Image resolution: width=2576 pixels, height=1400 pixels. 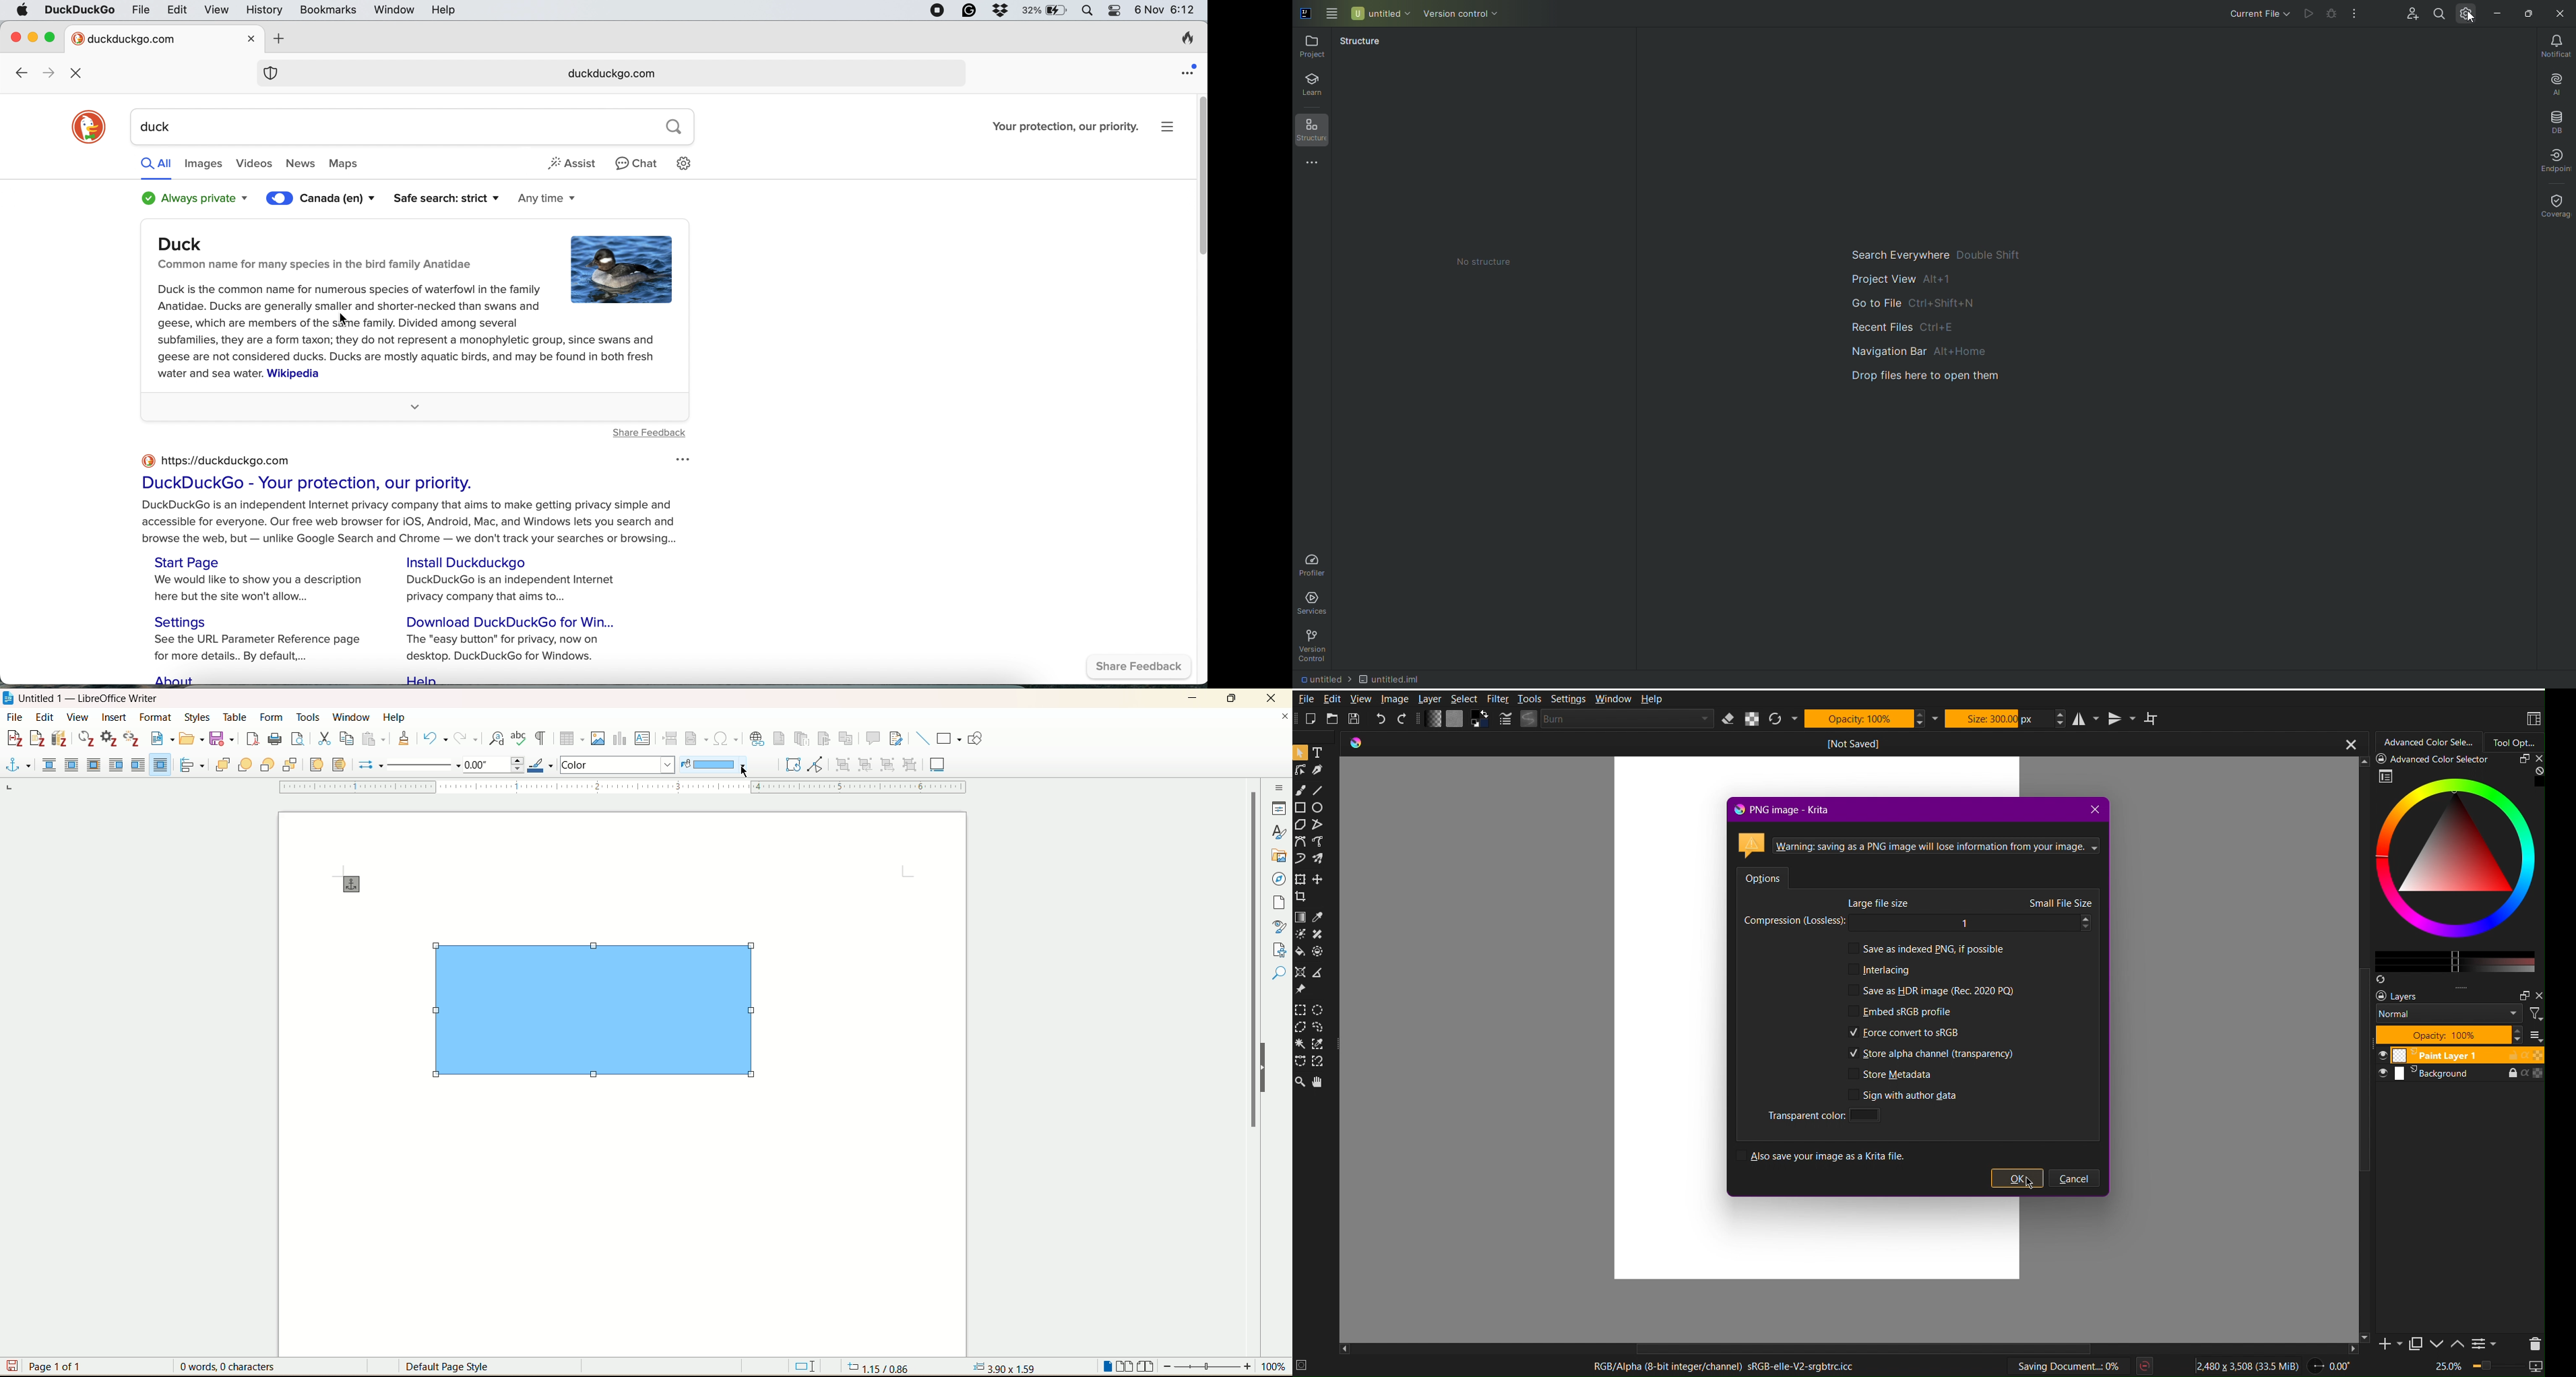 What do you see at coordinates (345, 738) in the screenshot?
I see `copy` at bounding box center [345, 738].